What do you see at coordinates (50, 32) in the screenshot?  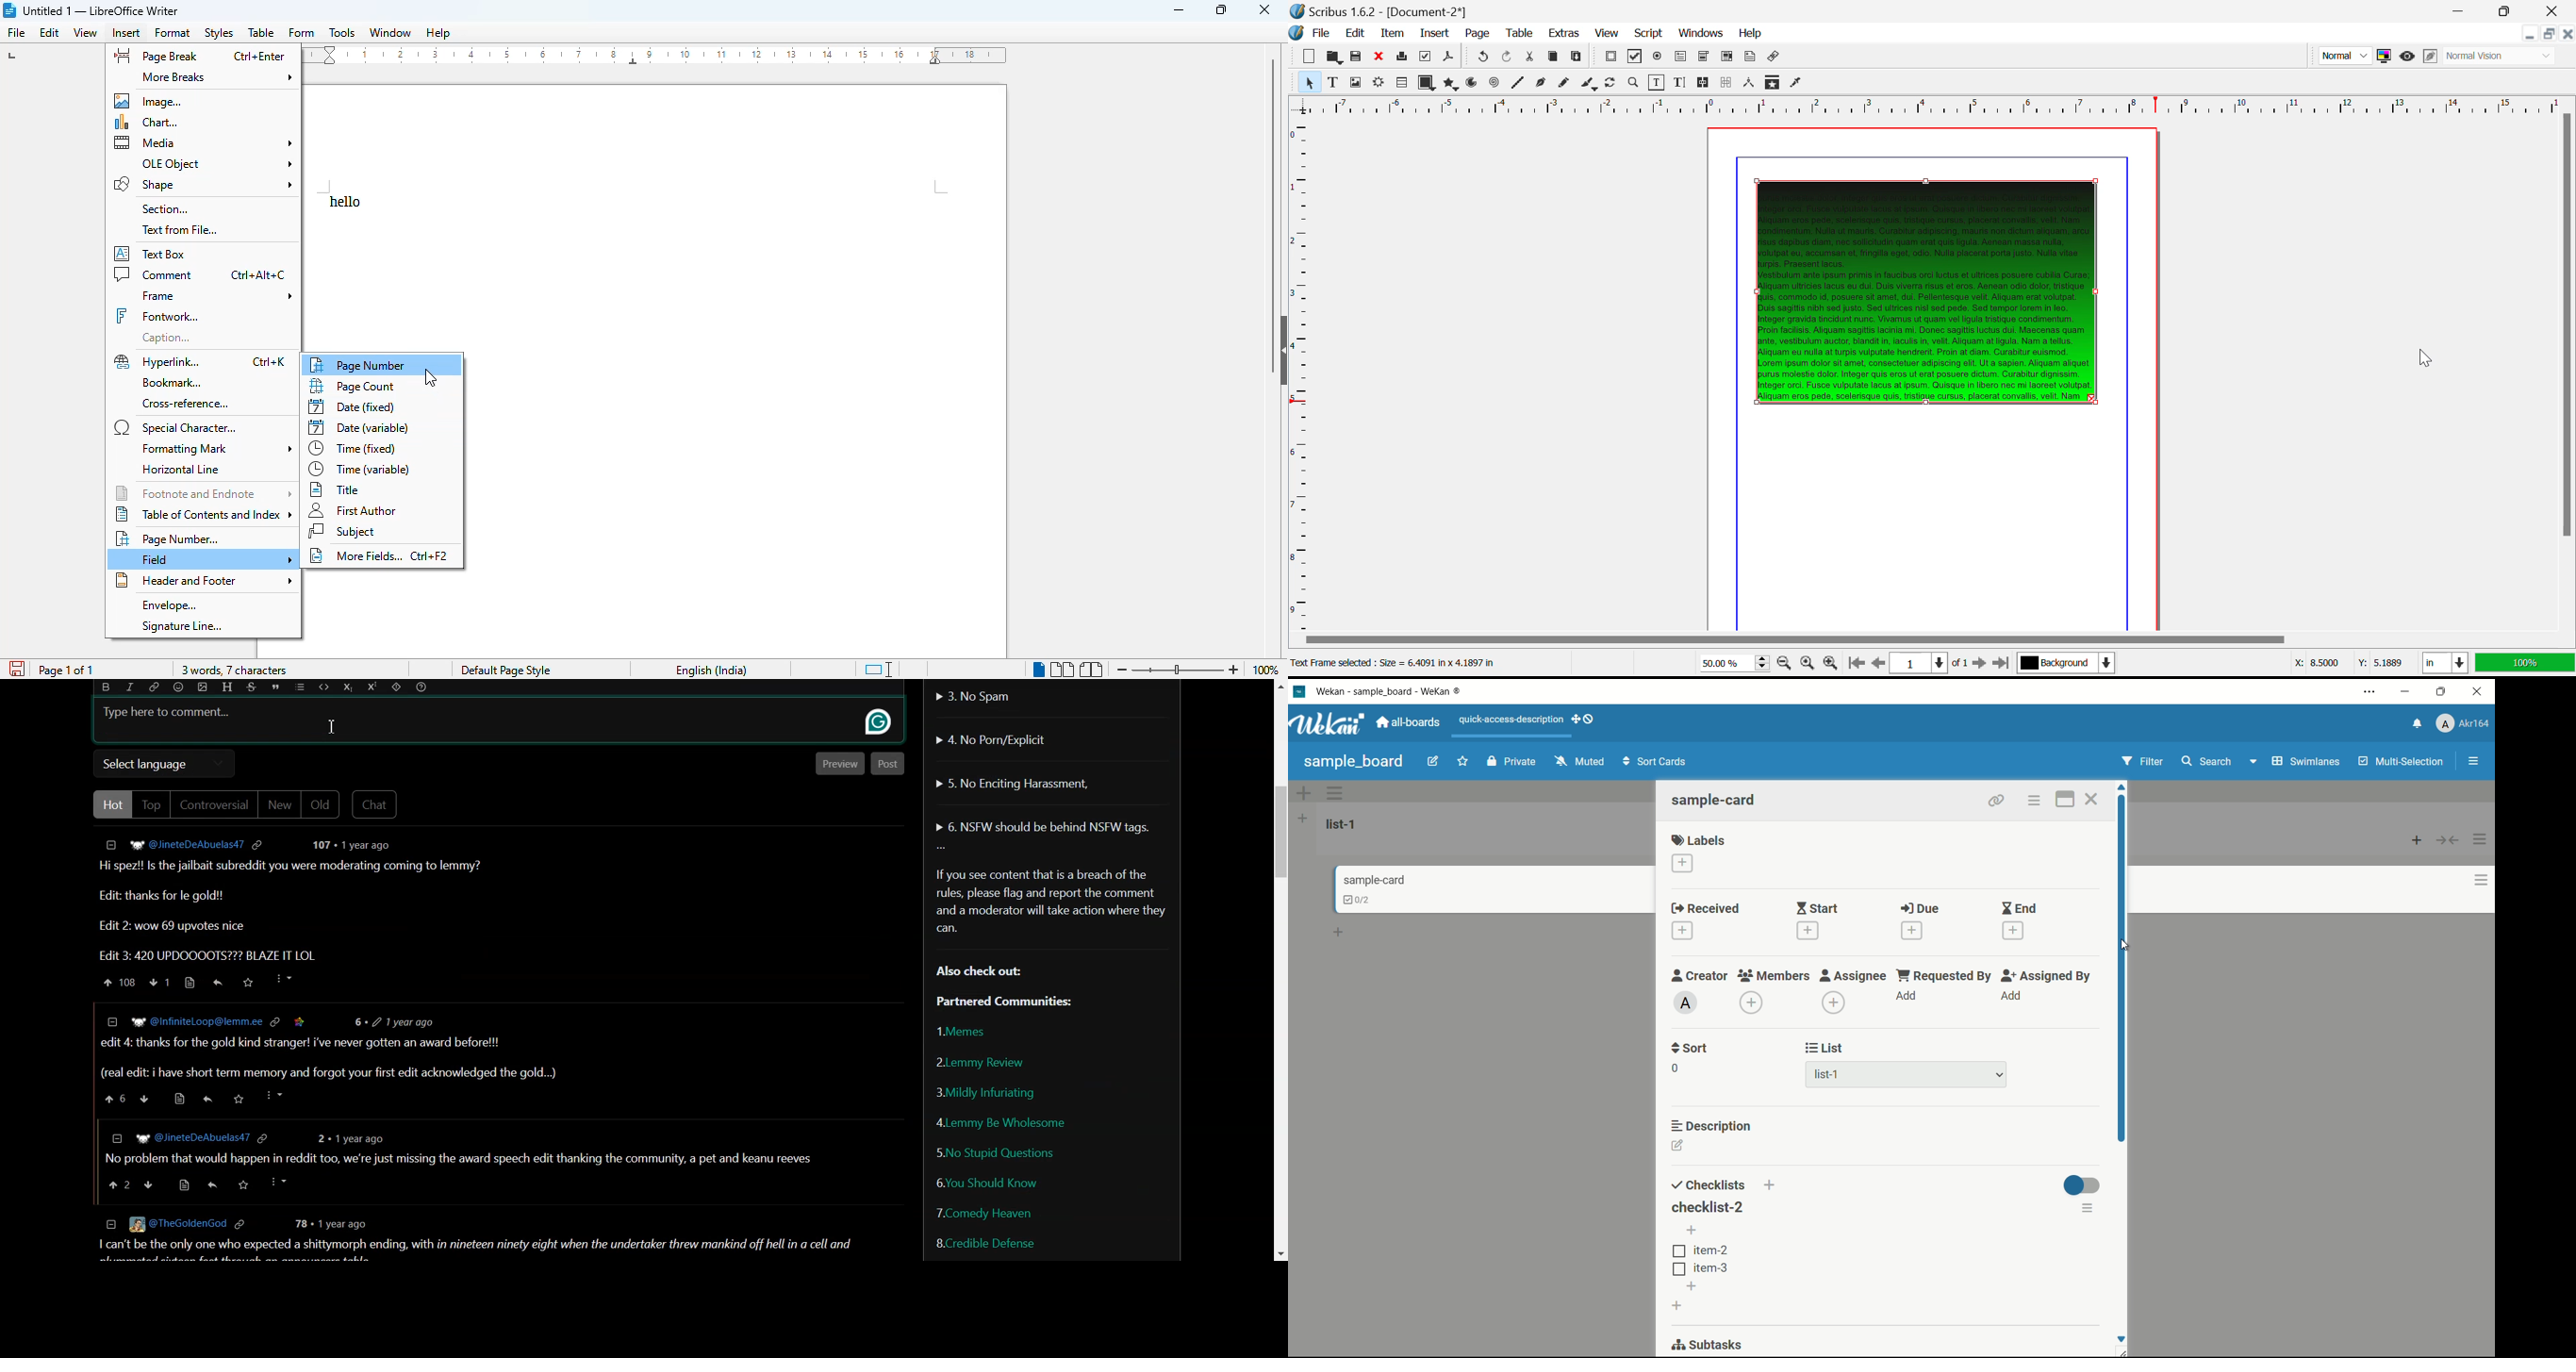 I see `edit` at bounding box center [50, 32].